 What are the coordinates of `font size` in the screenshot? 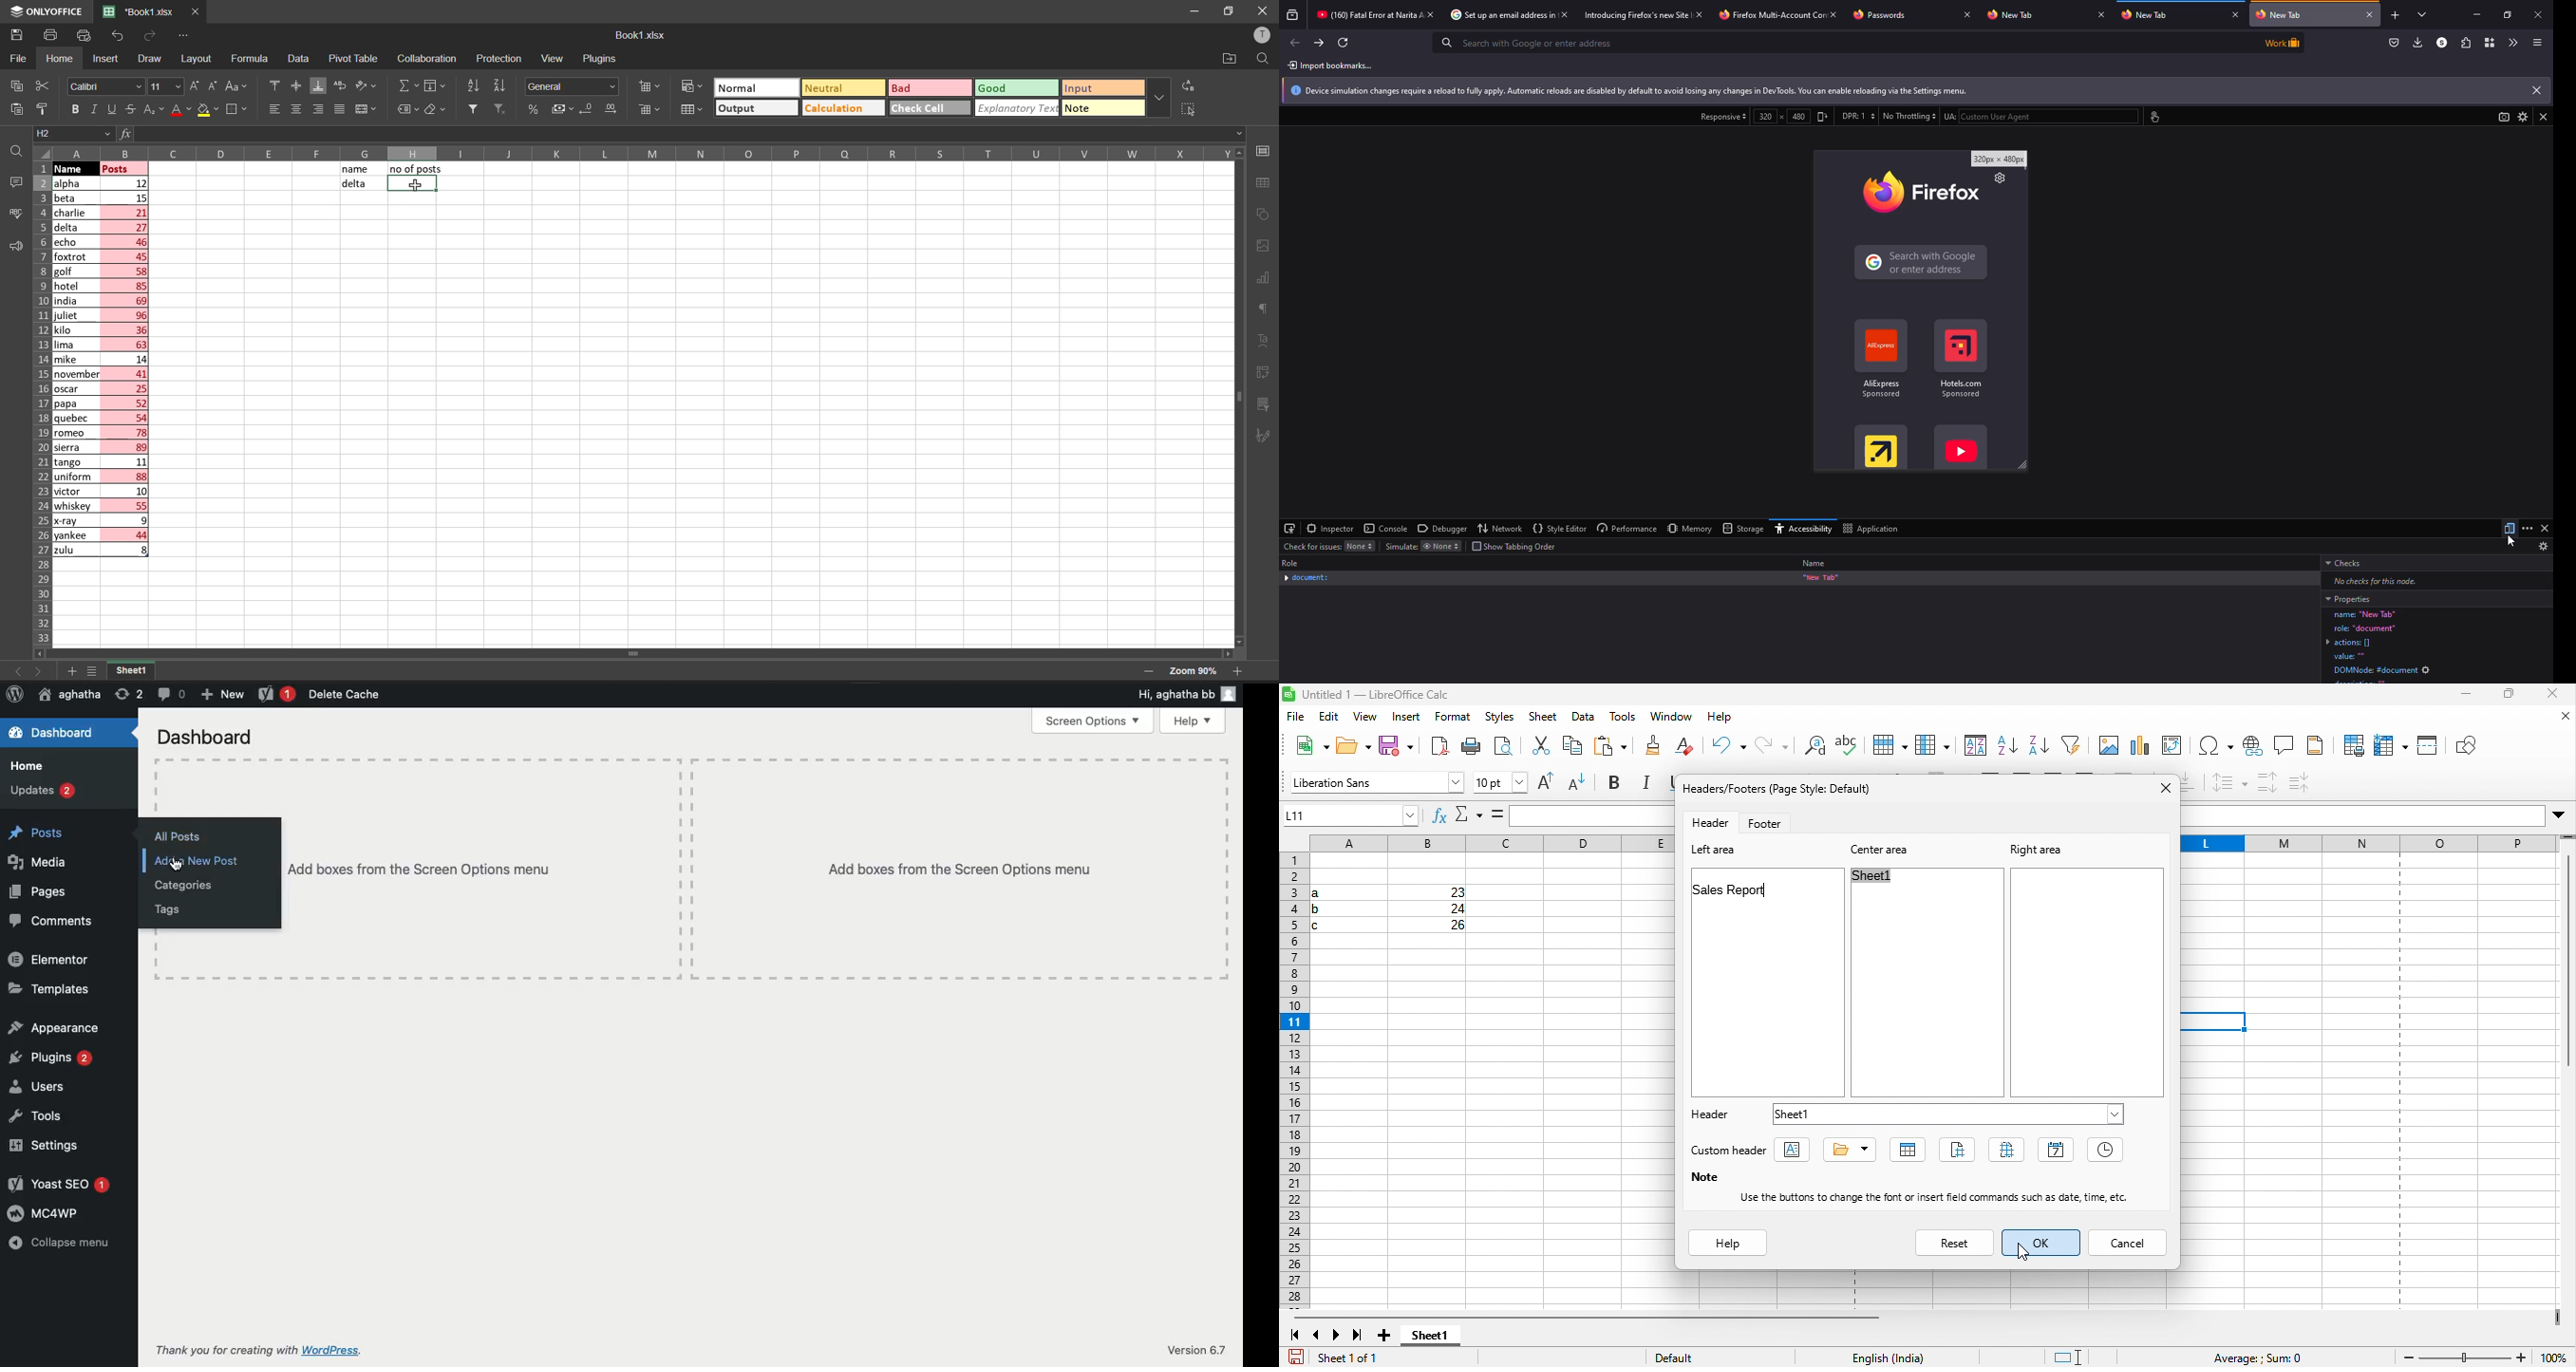 It's located at (1502, 781).